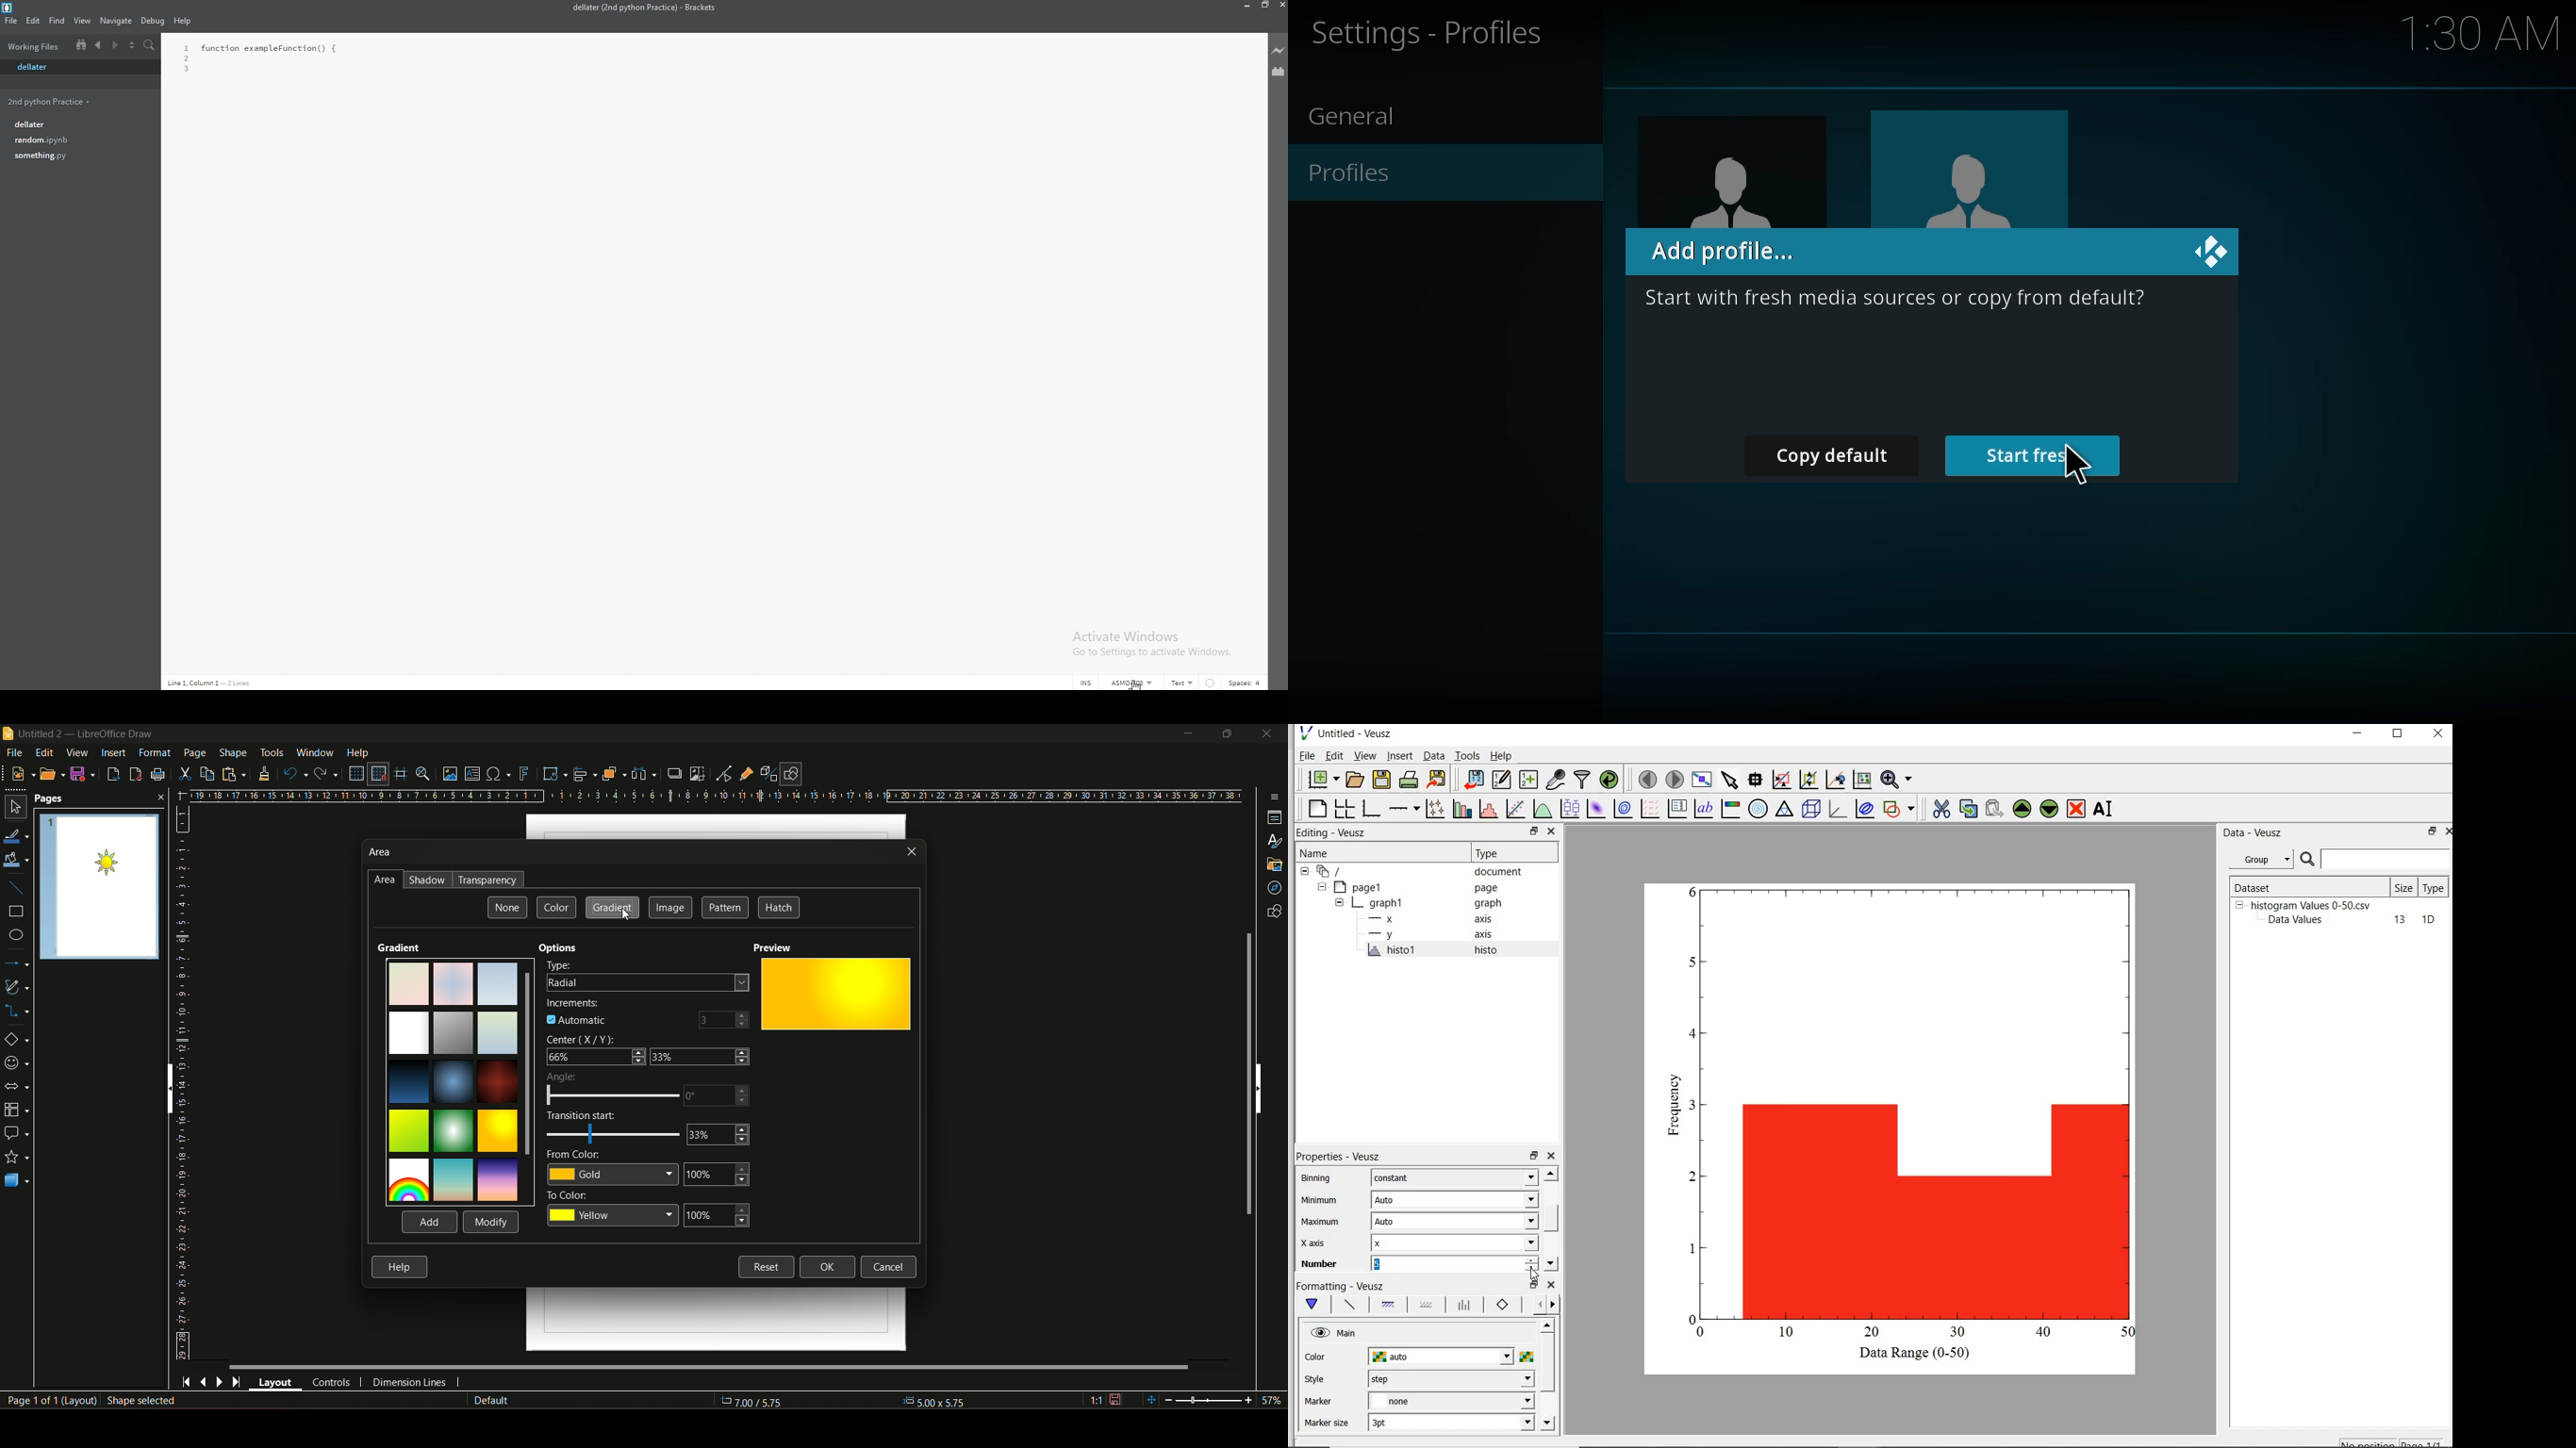  Describe the element at coordinates (647, 976) in the screenshot. I see `Type` at that location.